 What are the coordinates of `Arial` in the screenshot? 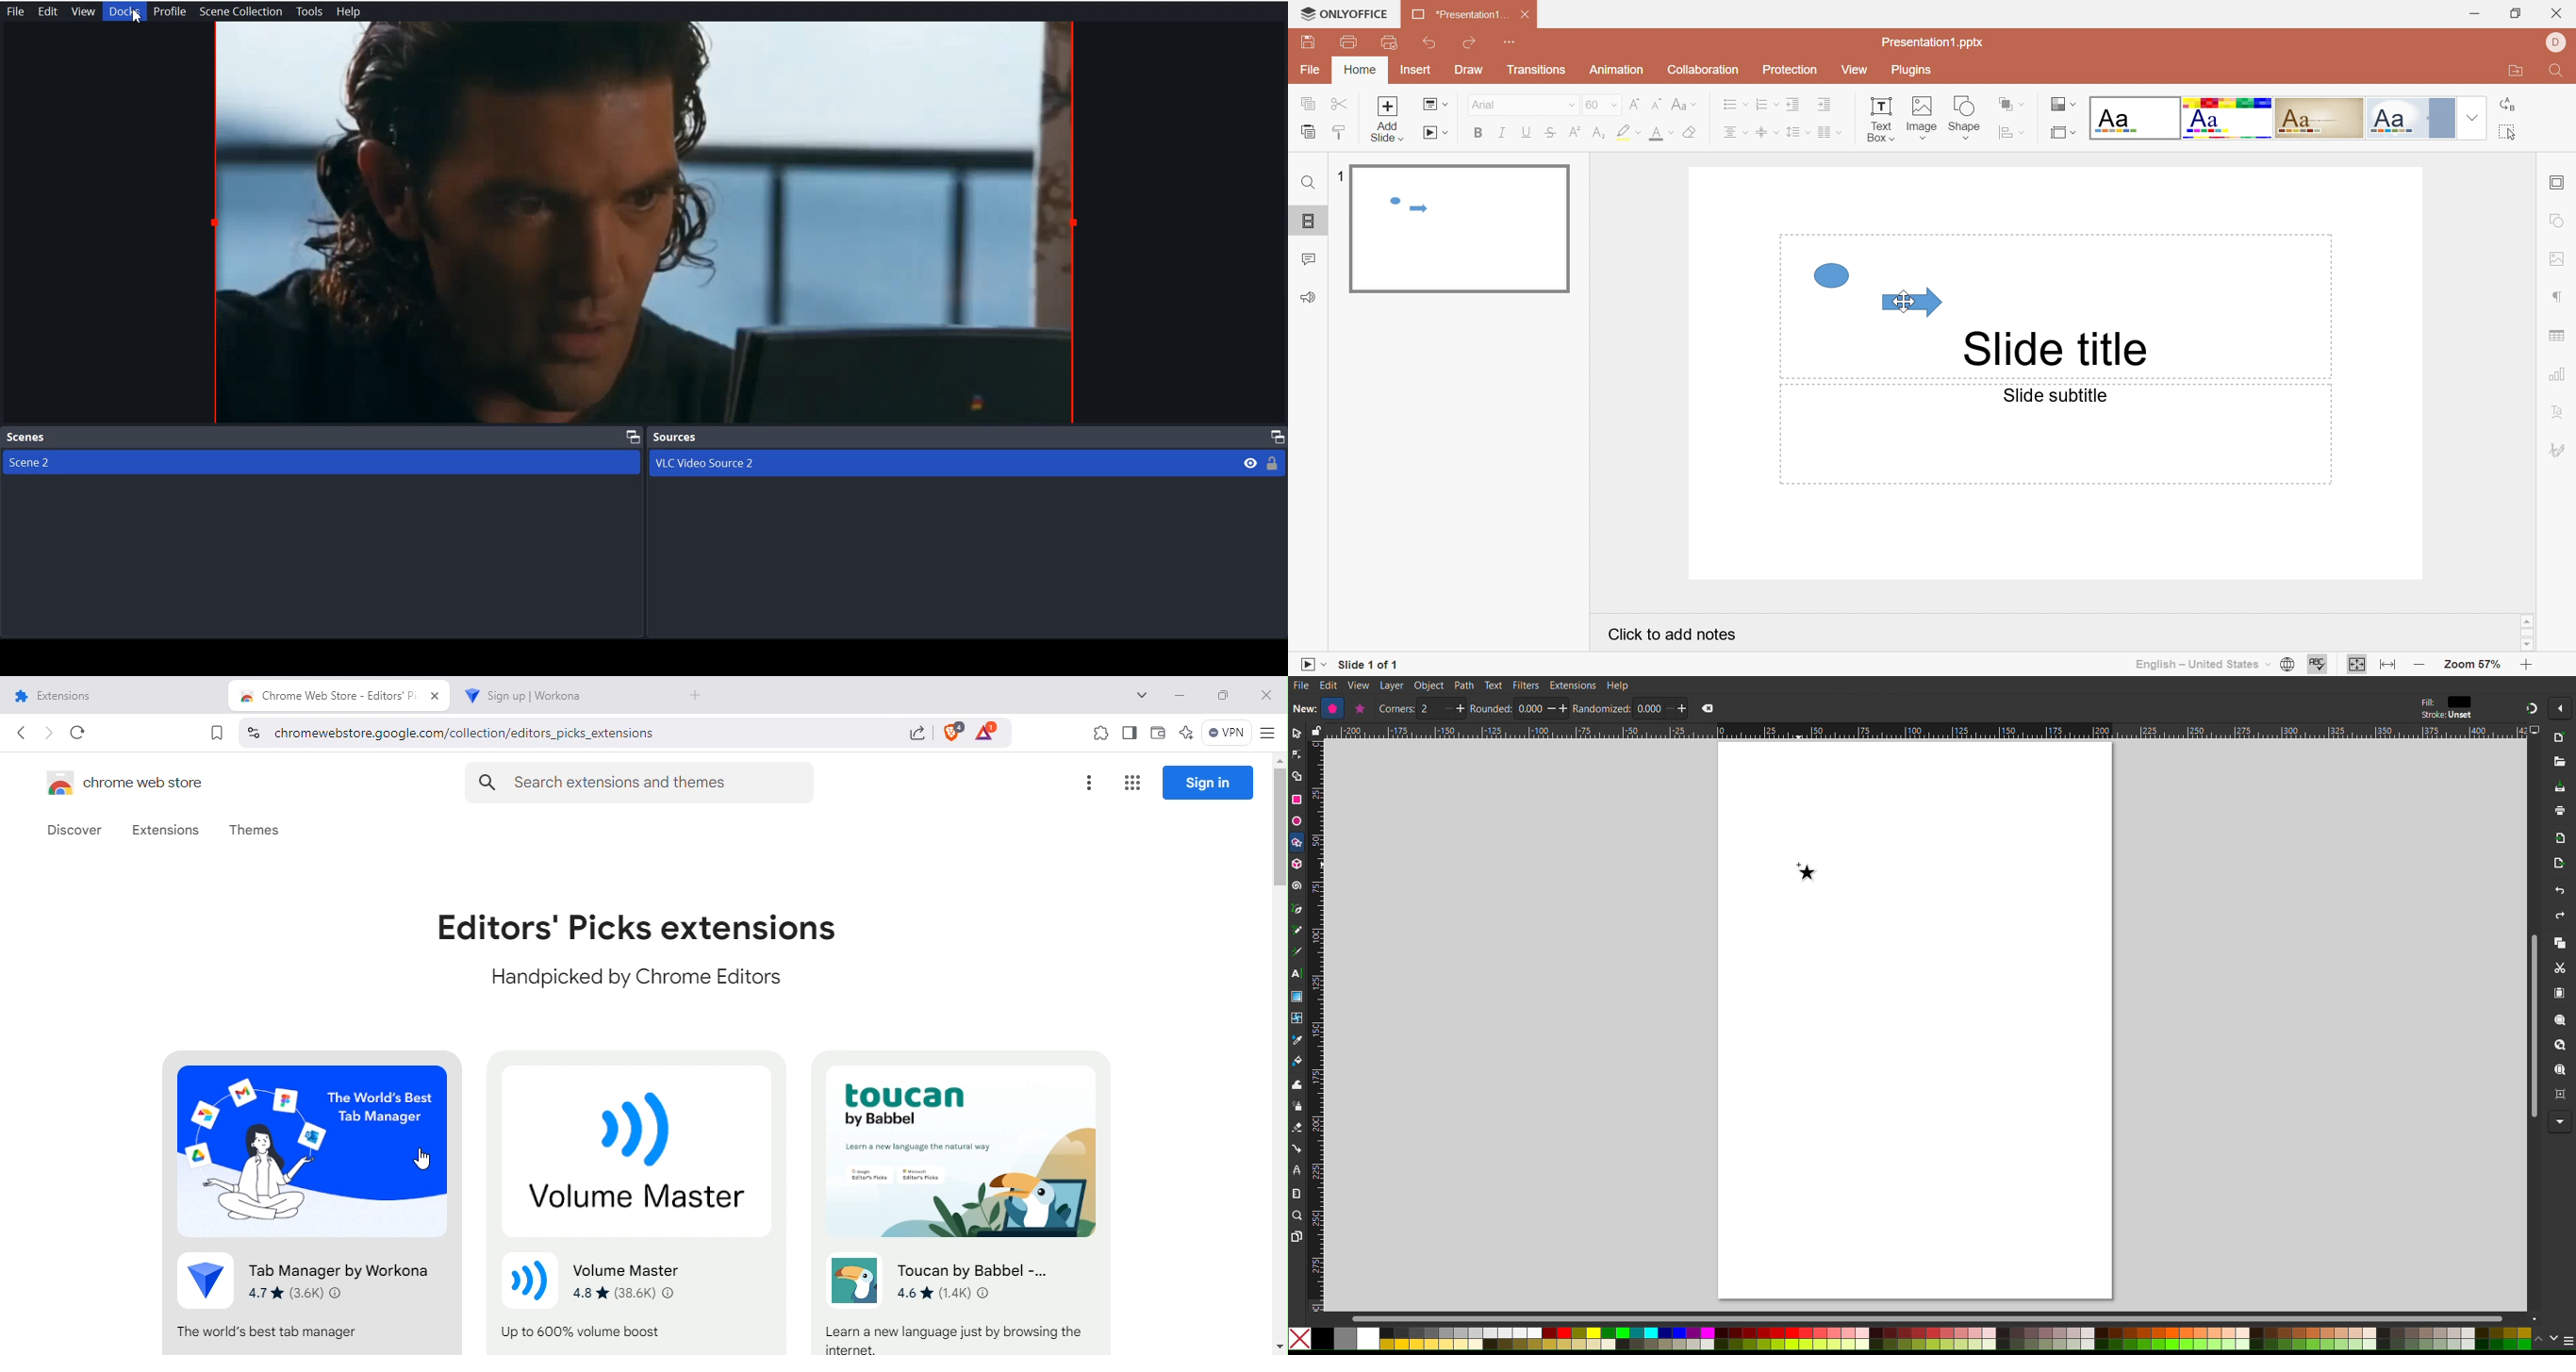 It's located at (1523, 105).